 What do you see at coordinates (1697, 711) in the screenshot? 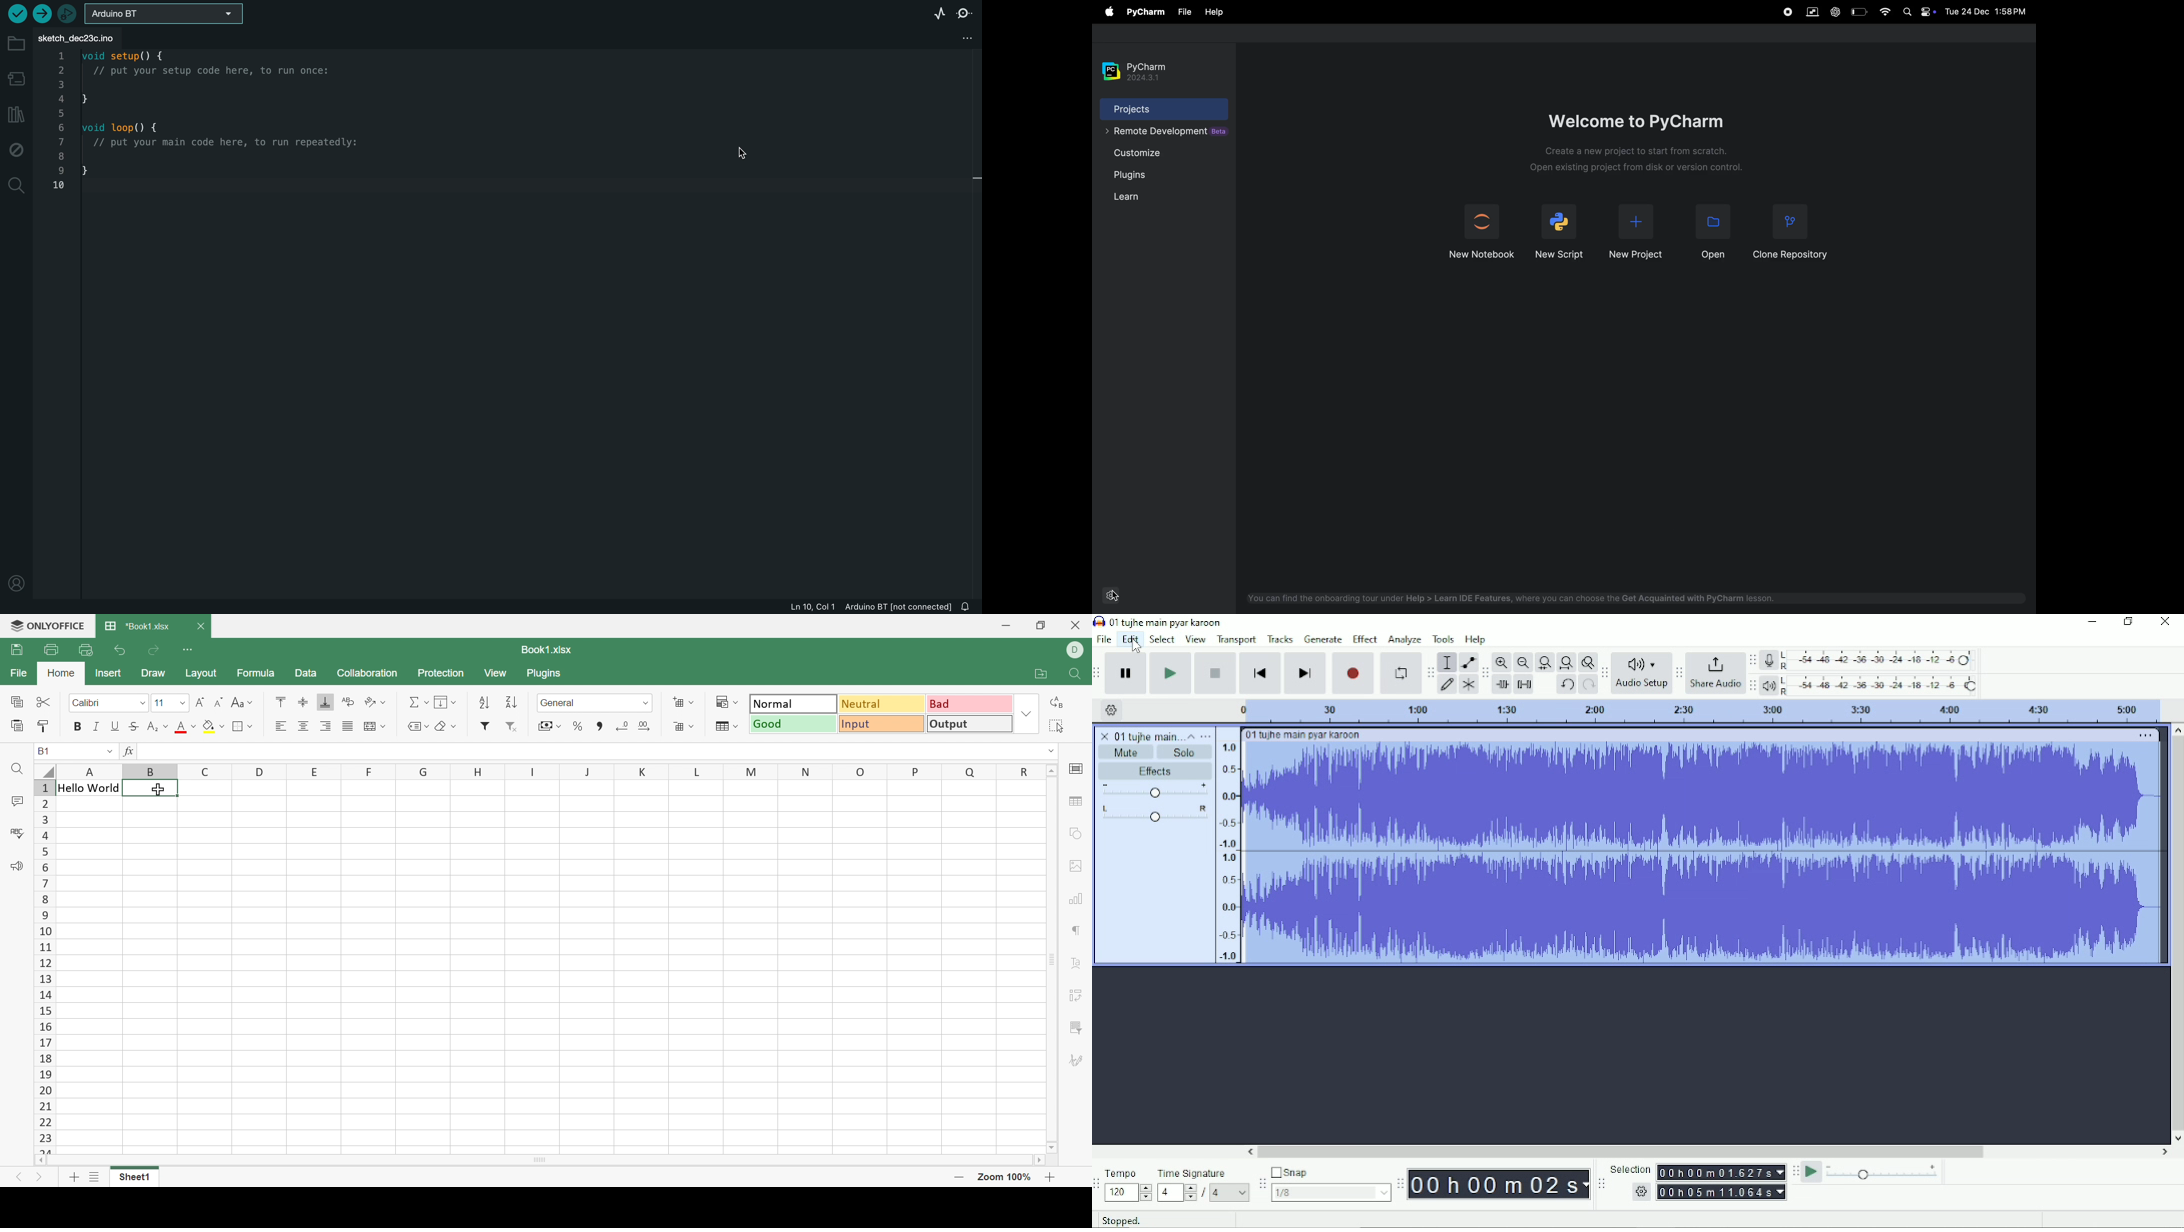
I see `Timeline` at bounding box center [1697, 711].